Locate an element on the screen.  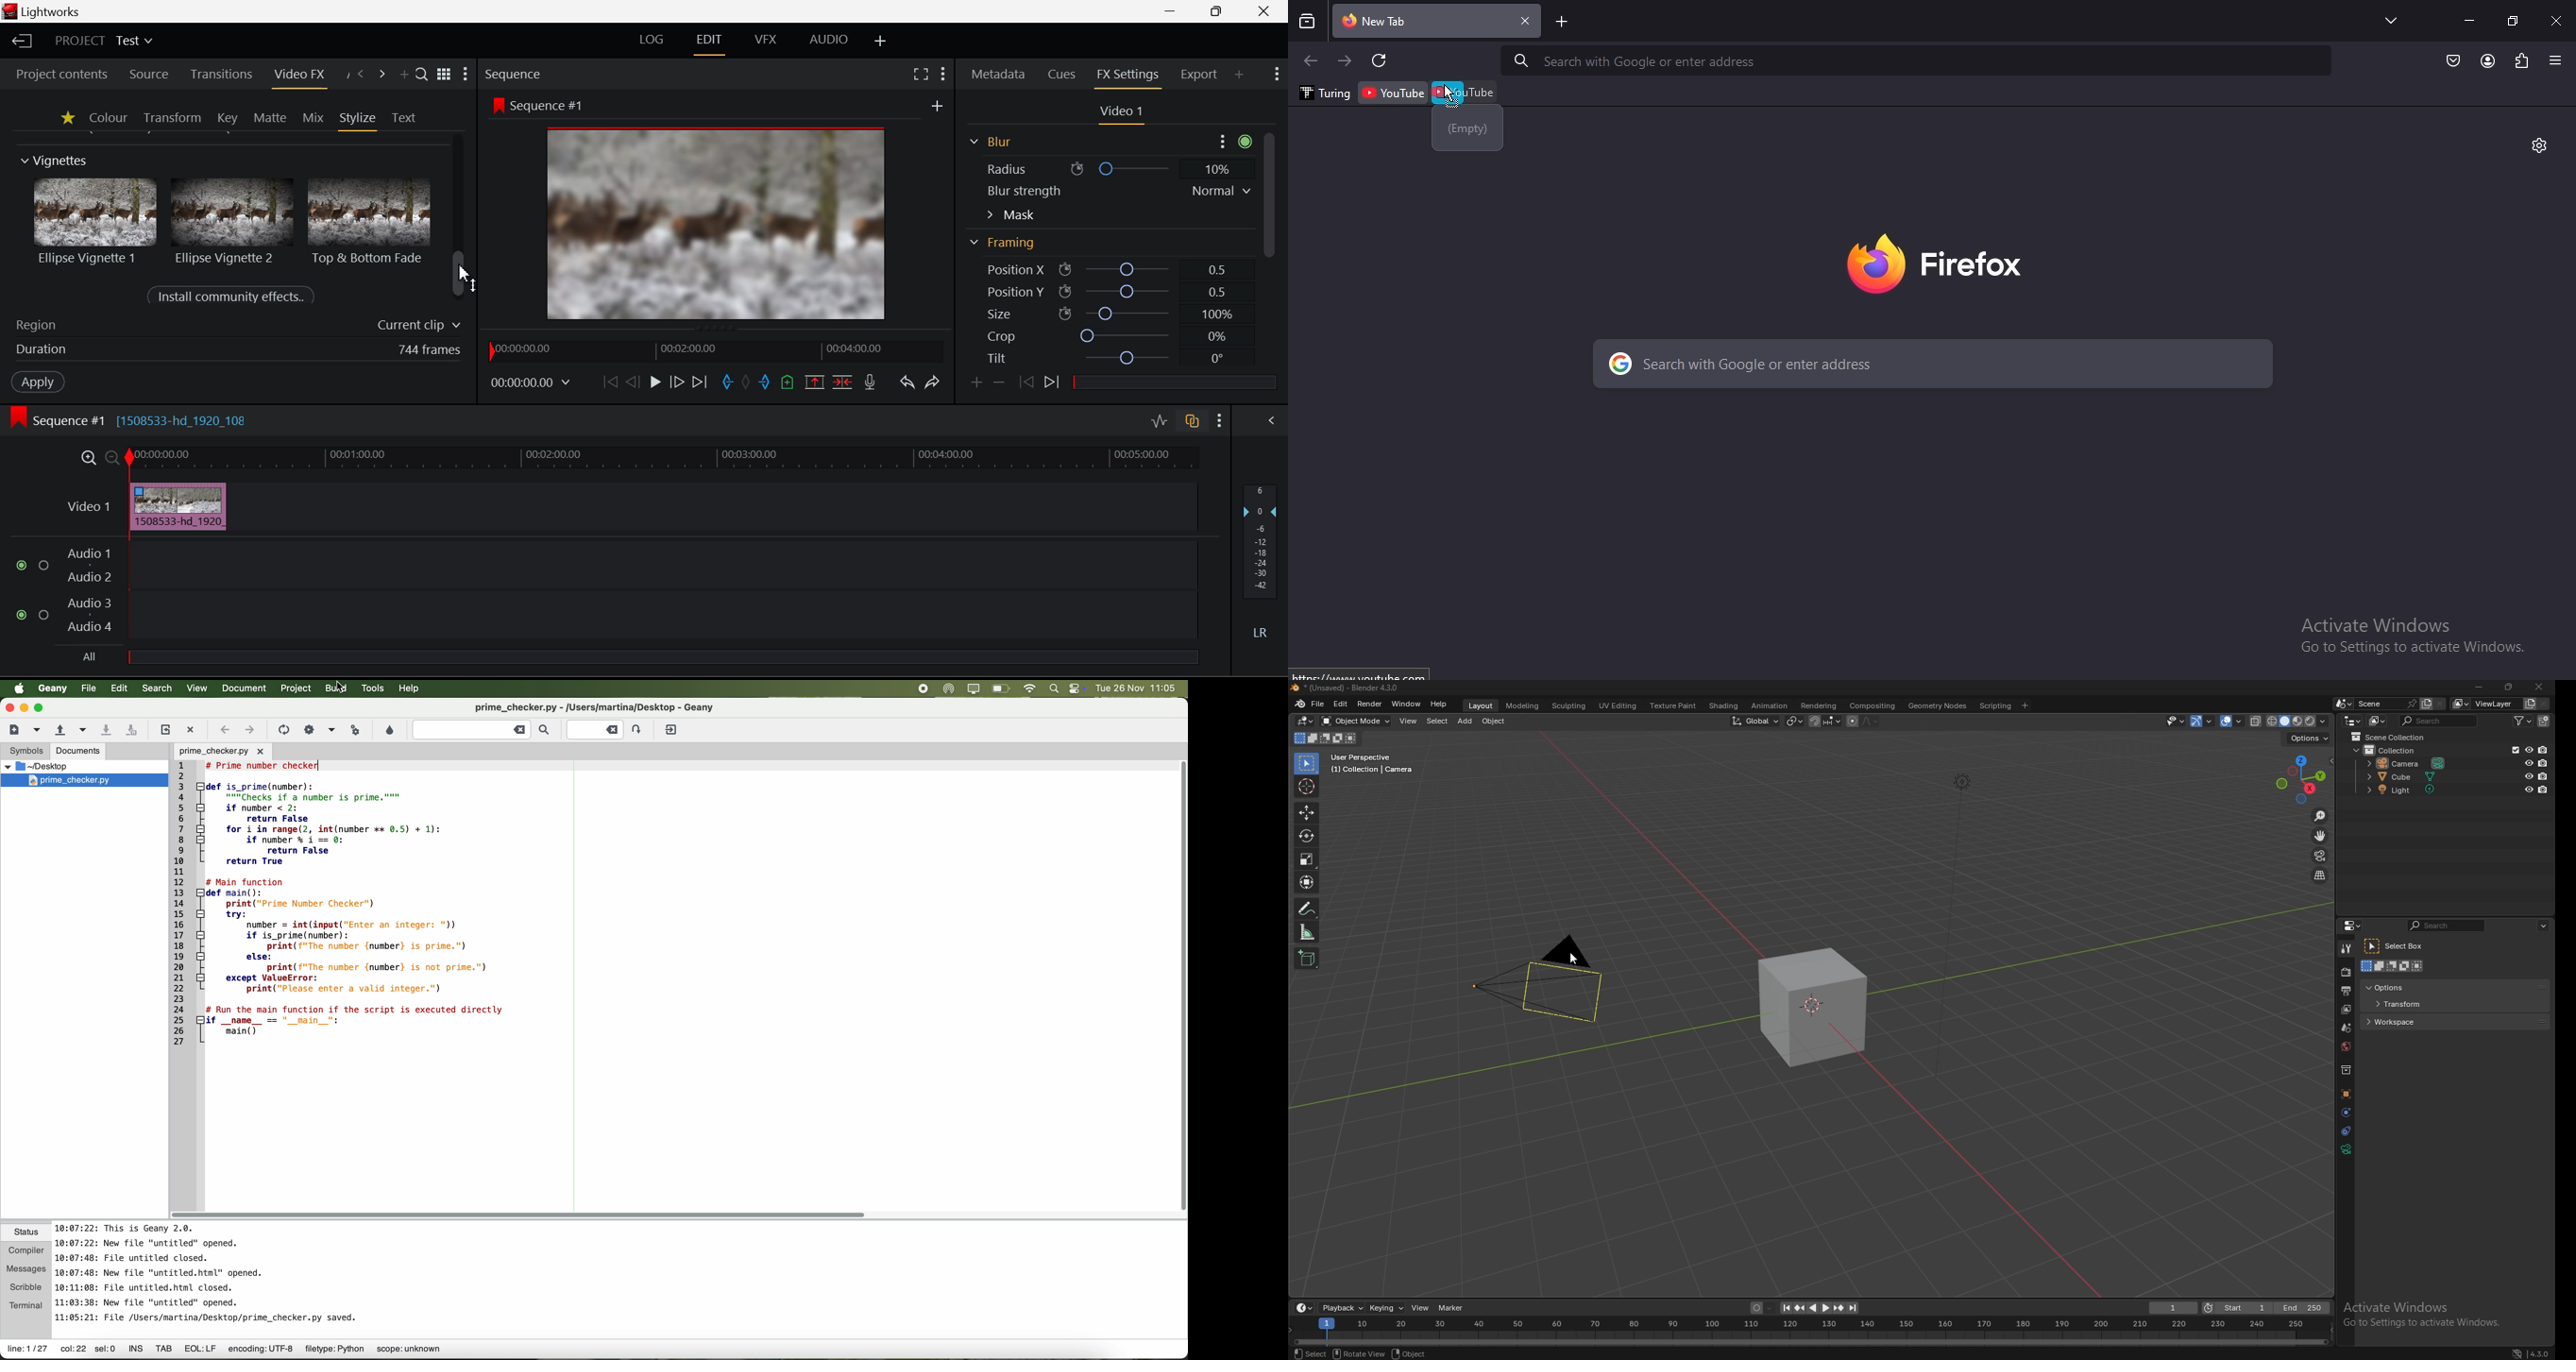
Transitions is located at coordinates (220, 75).